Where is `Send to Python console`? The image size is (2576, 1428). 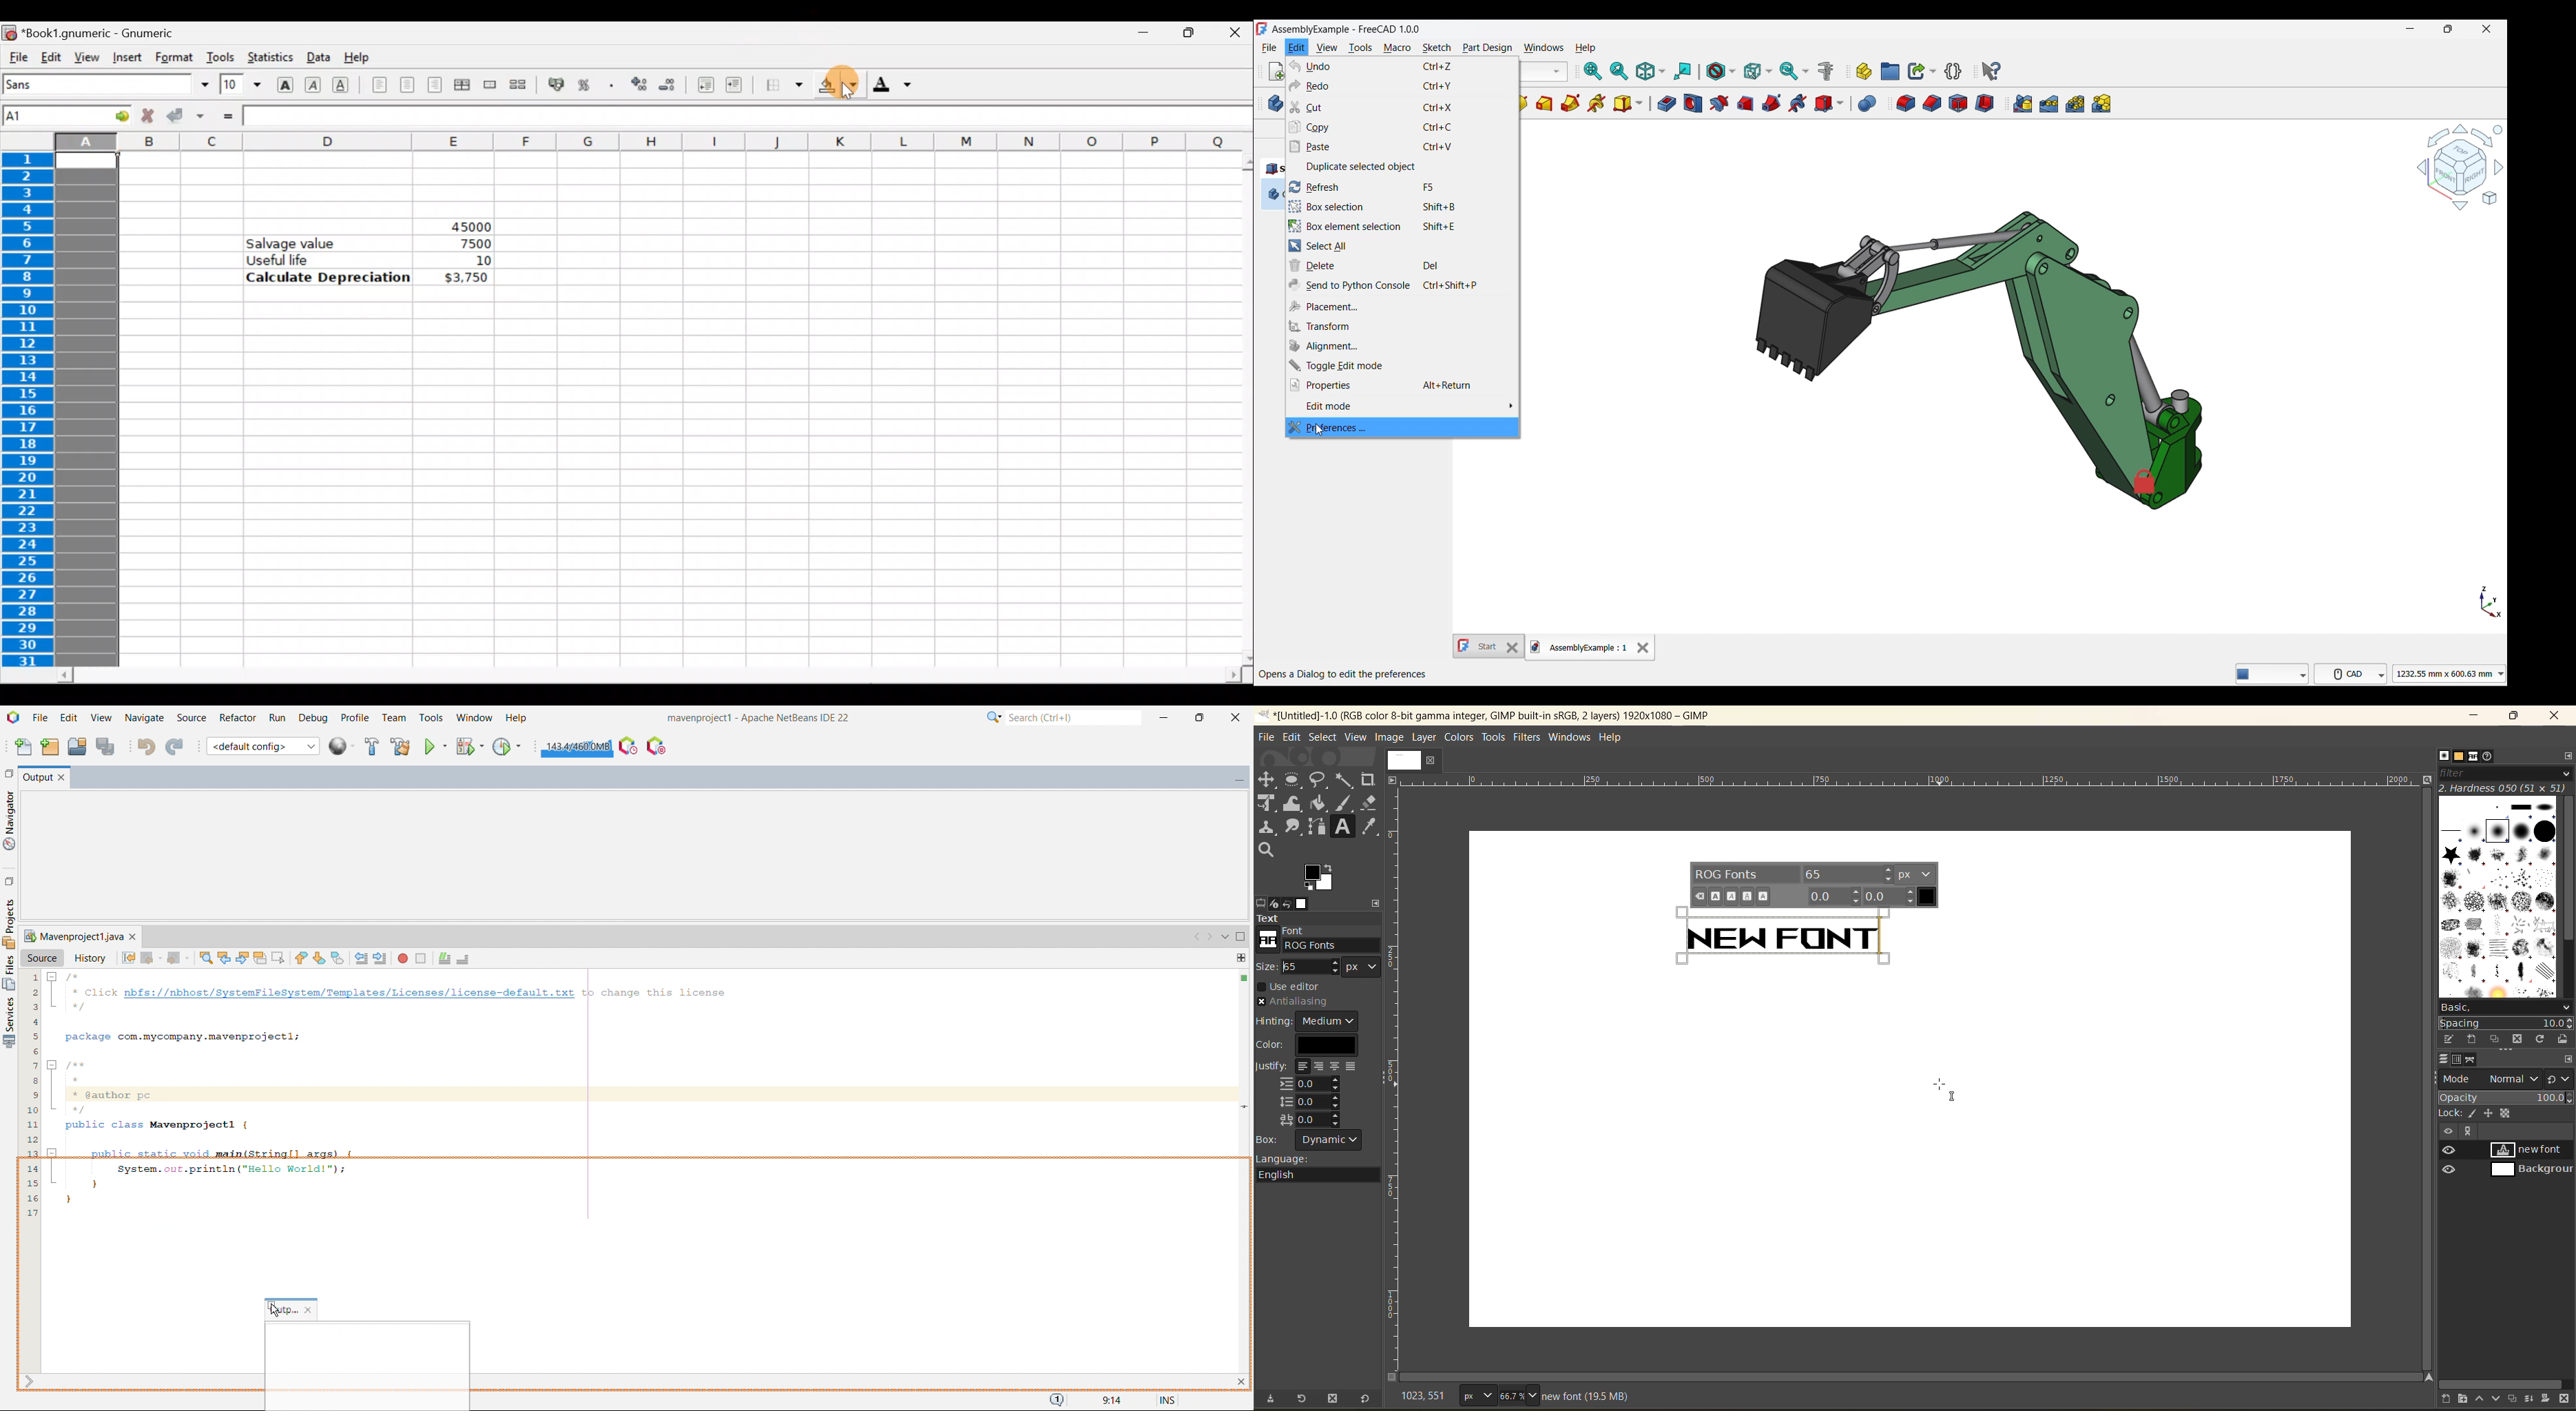 Send to Python console is located at coordinates (1402, 285).